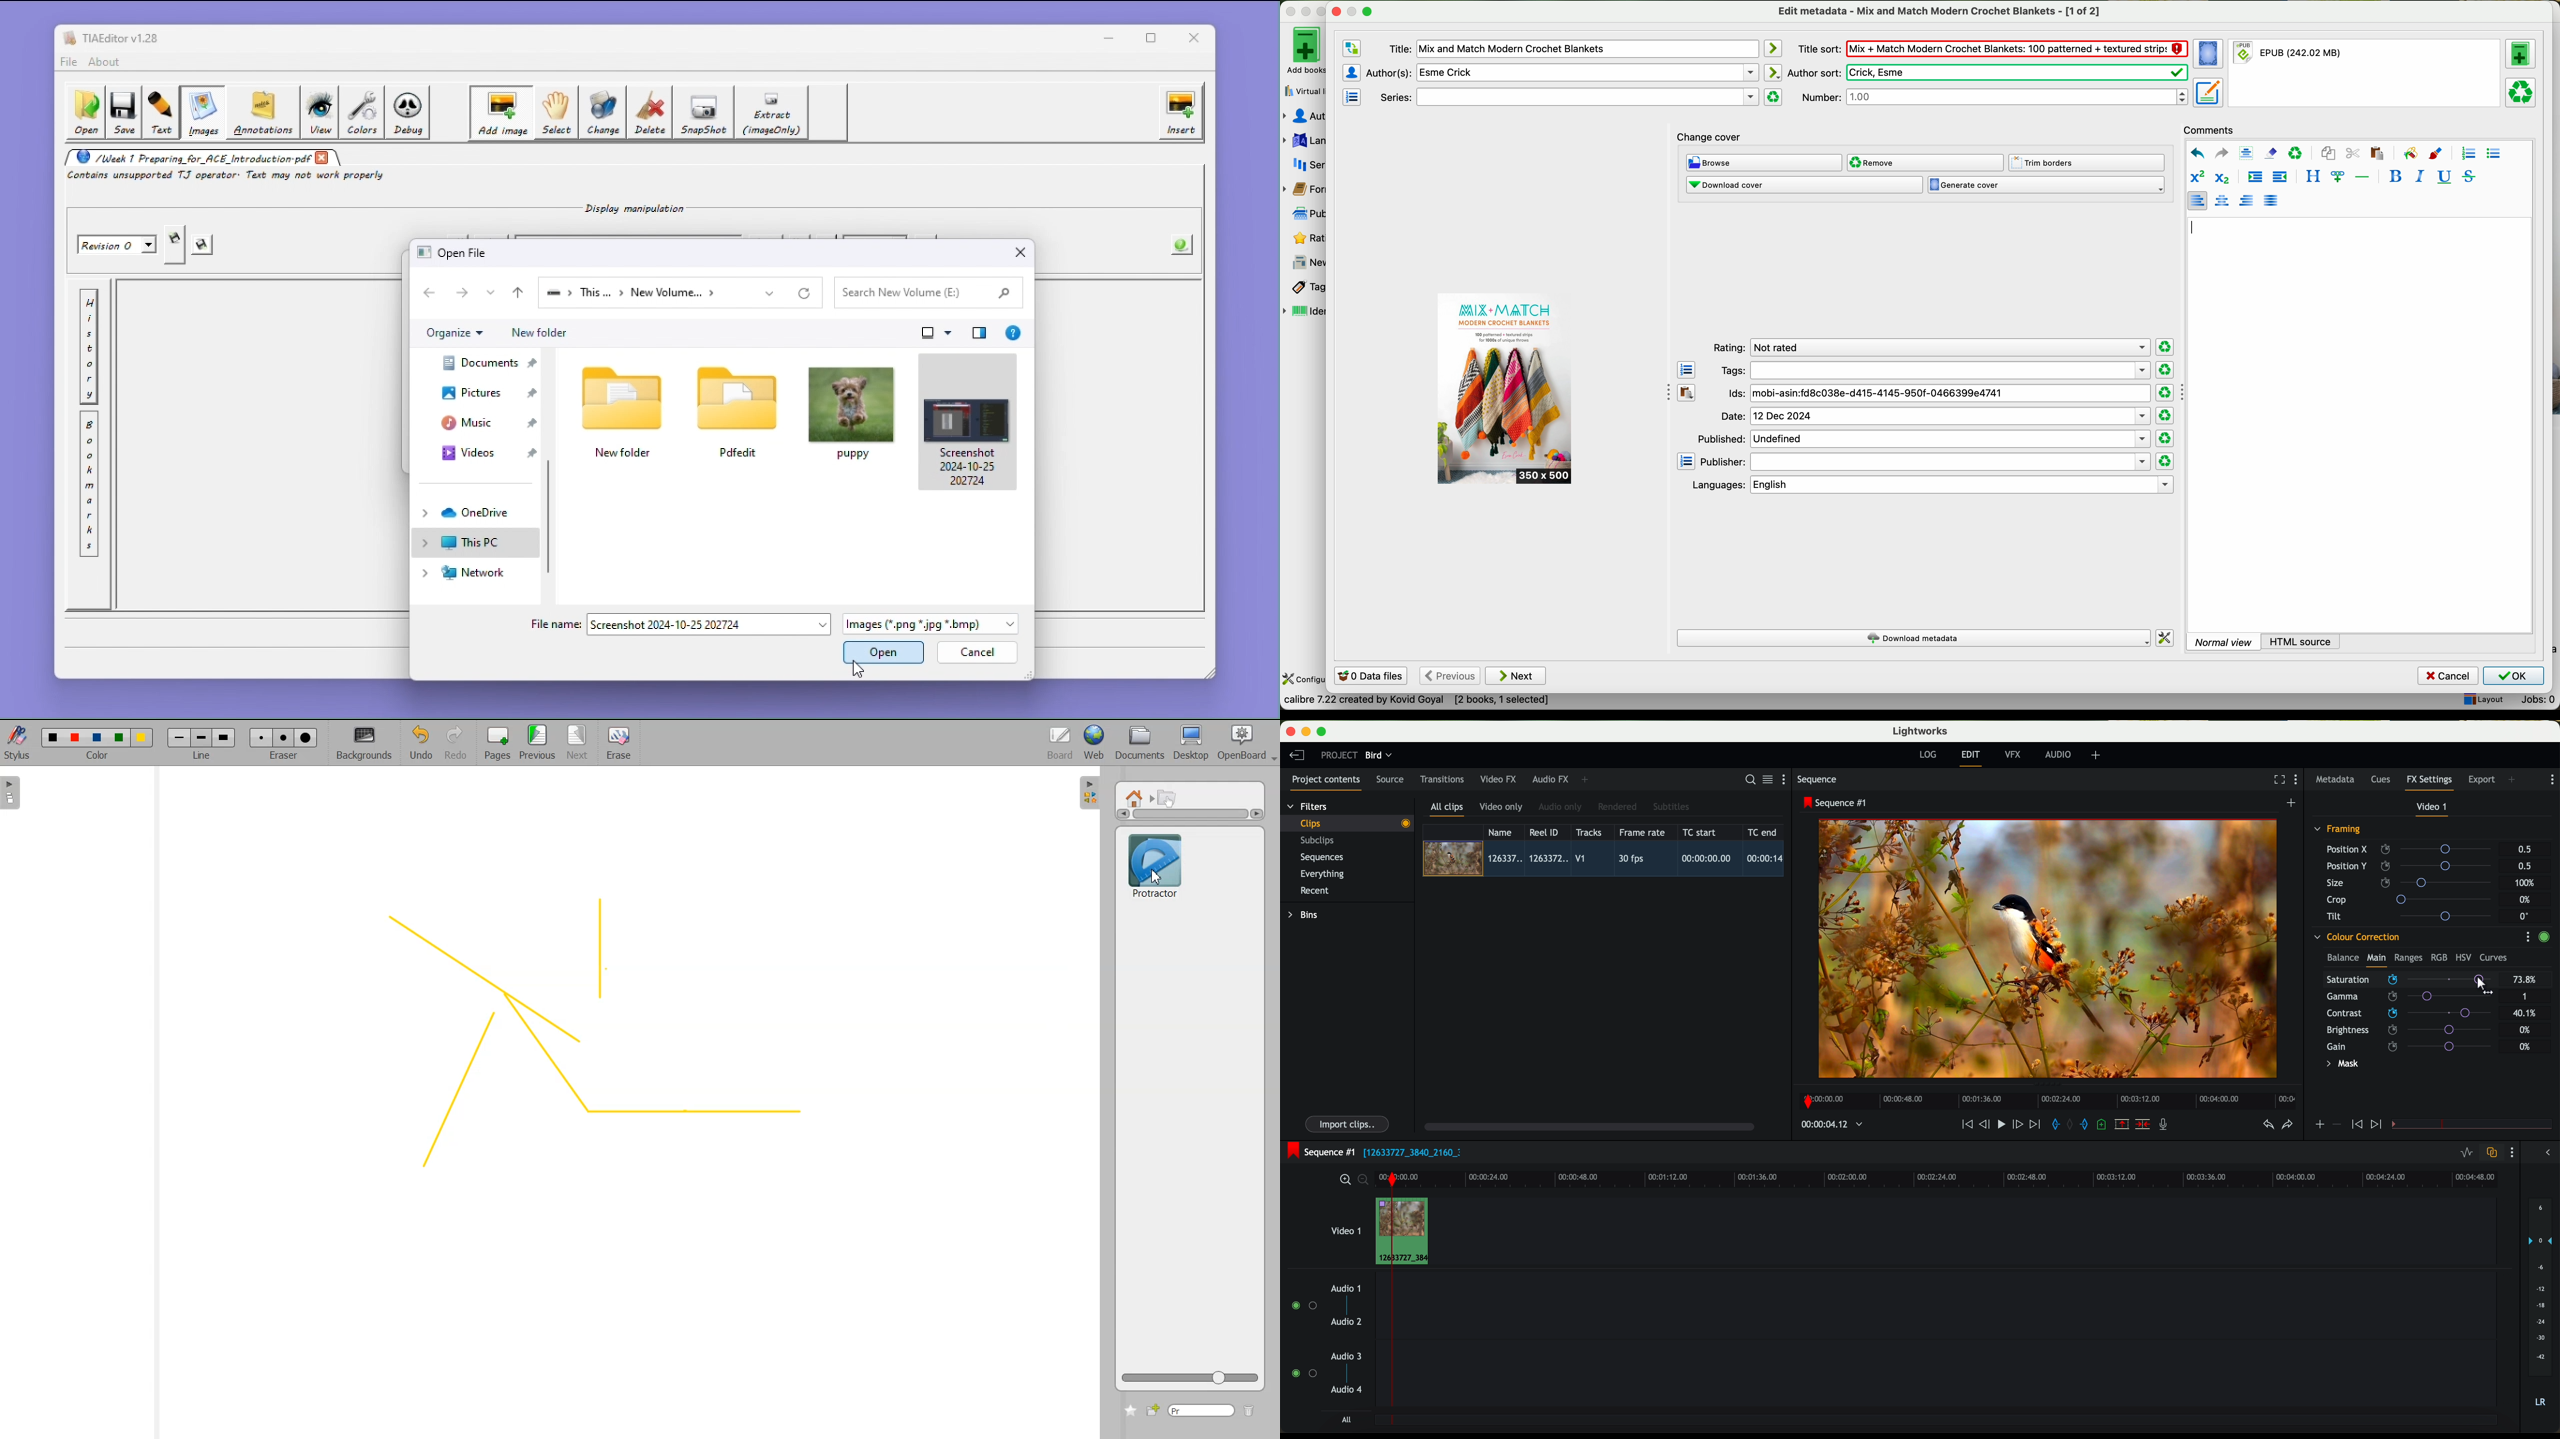 This screenshot has width=2576, height=1456. What do you see at coordinates (2433, 809) in the screenshot?
I see `video 1` at bounding box center [2433, 809].